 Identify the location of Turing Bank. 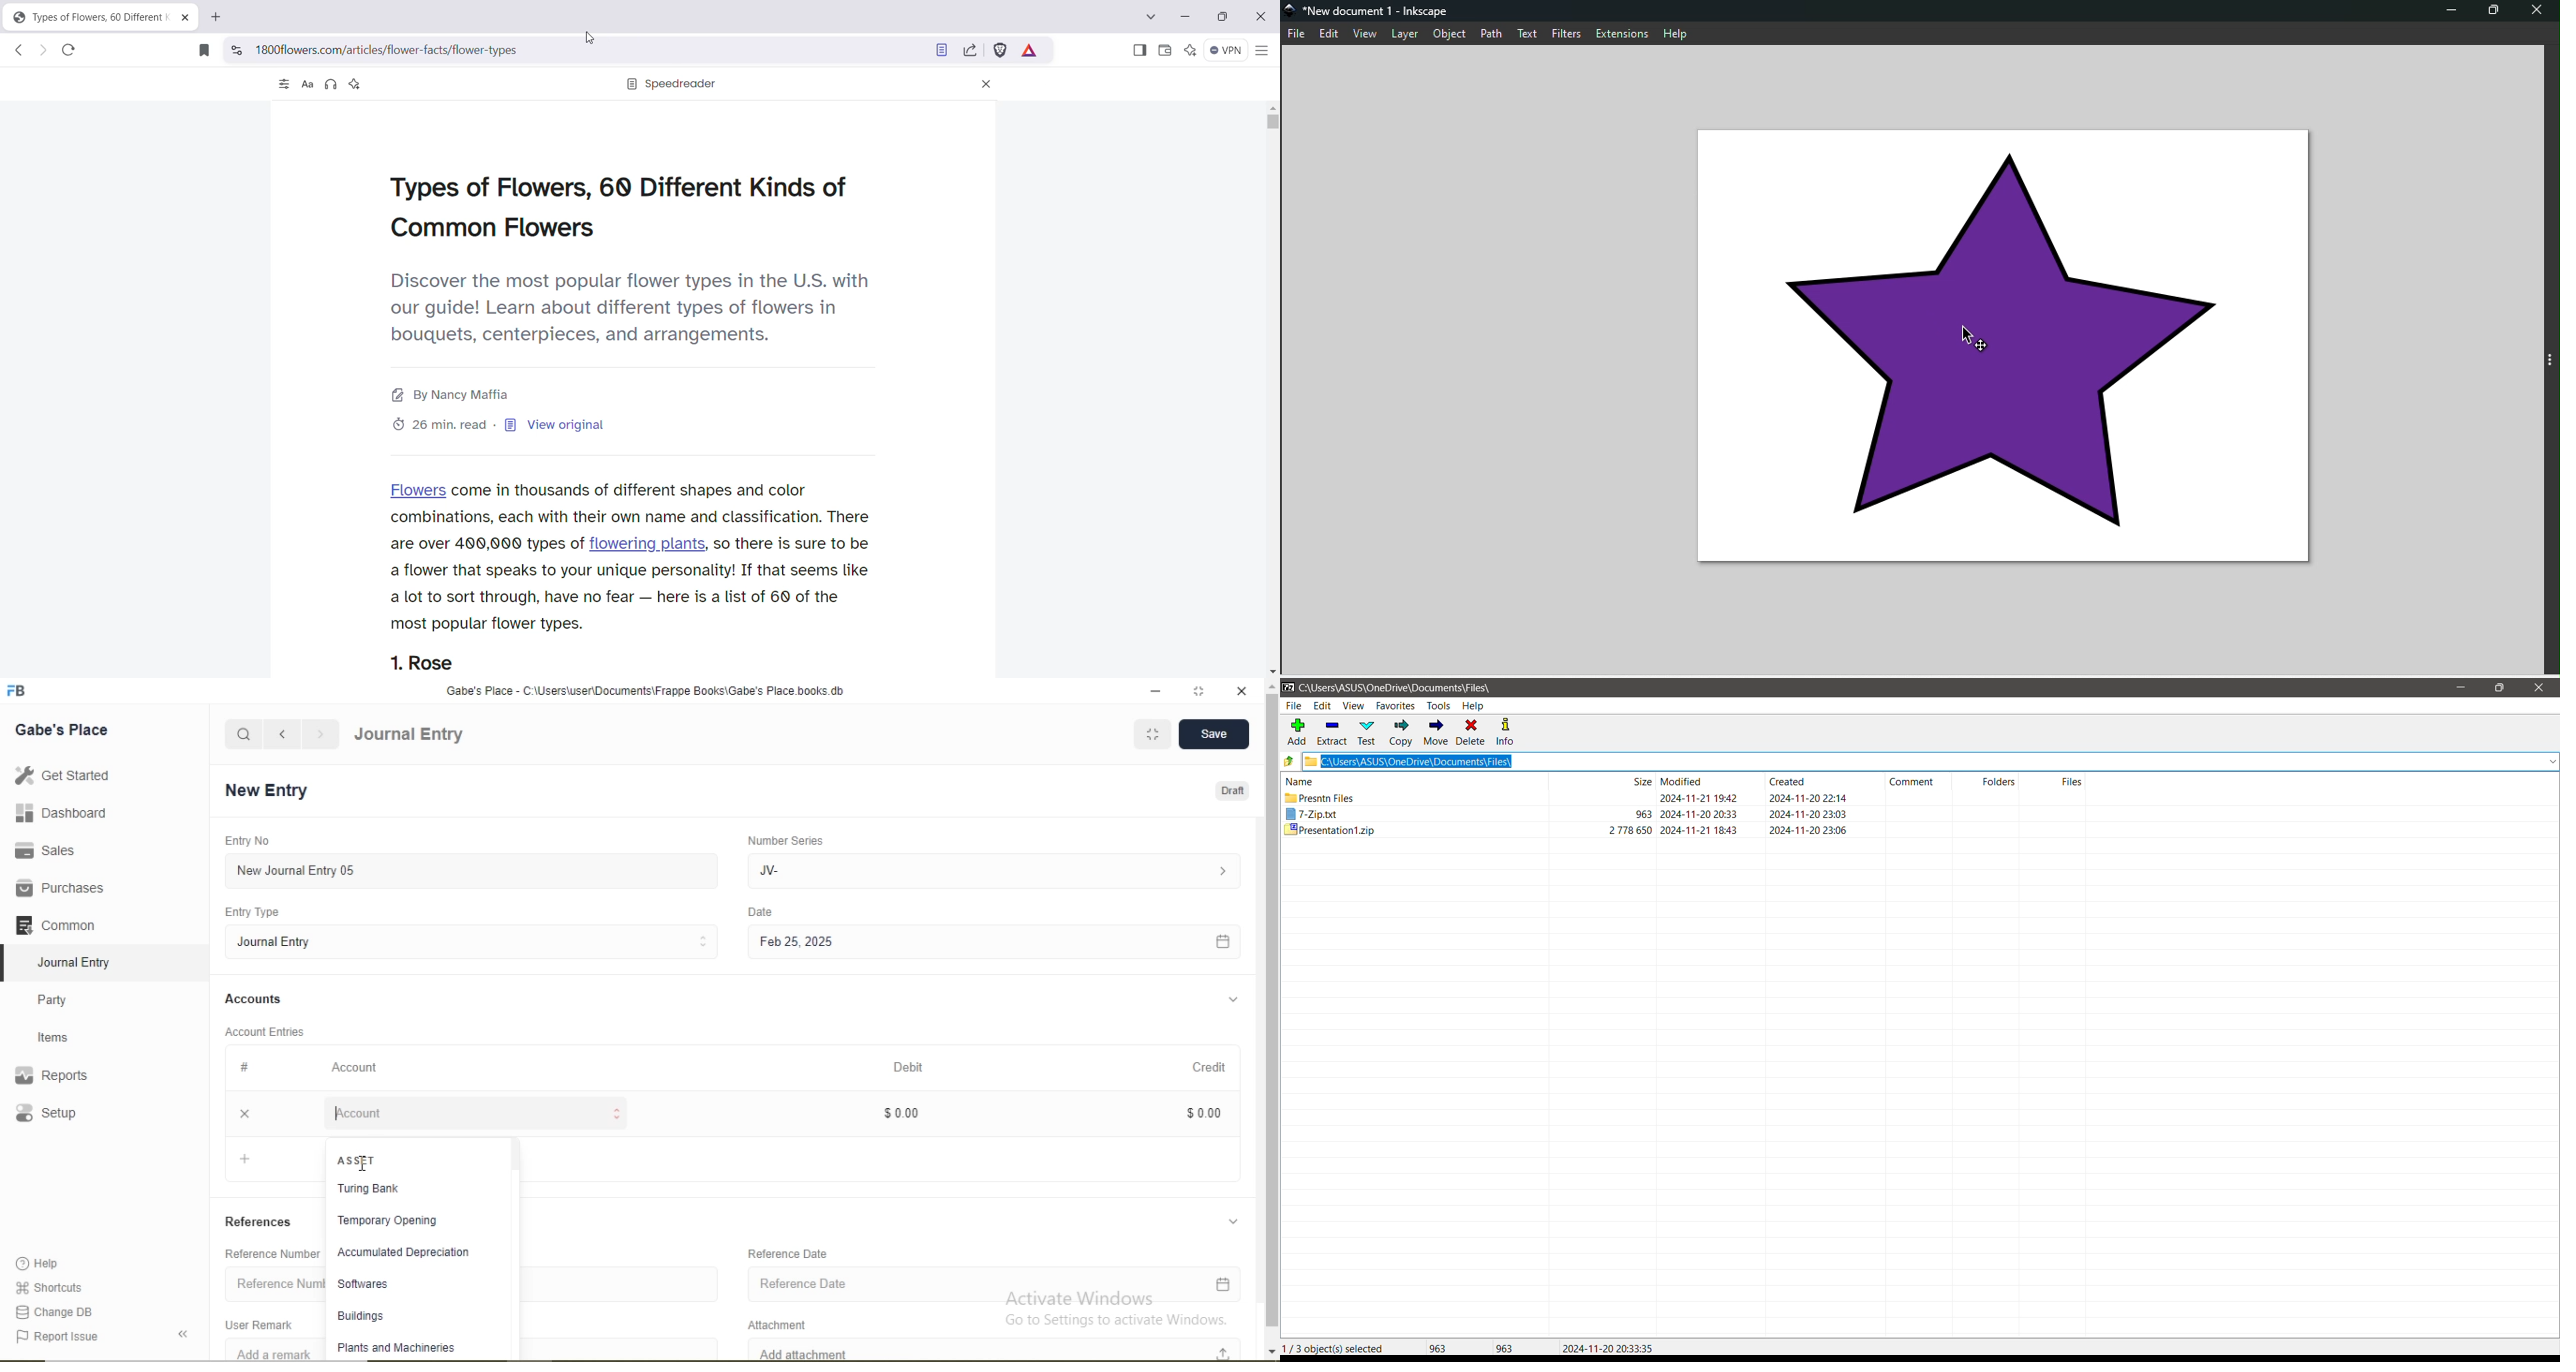
(403, 1190).